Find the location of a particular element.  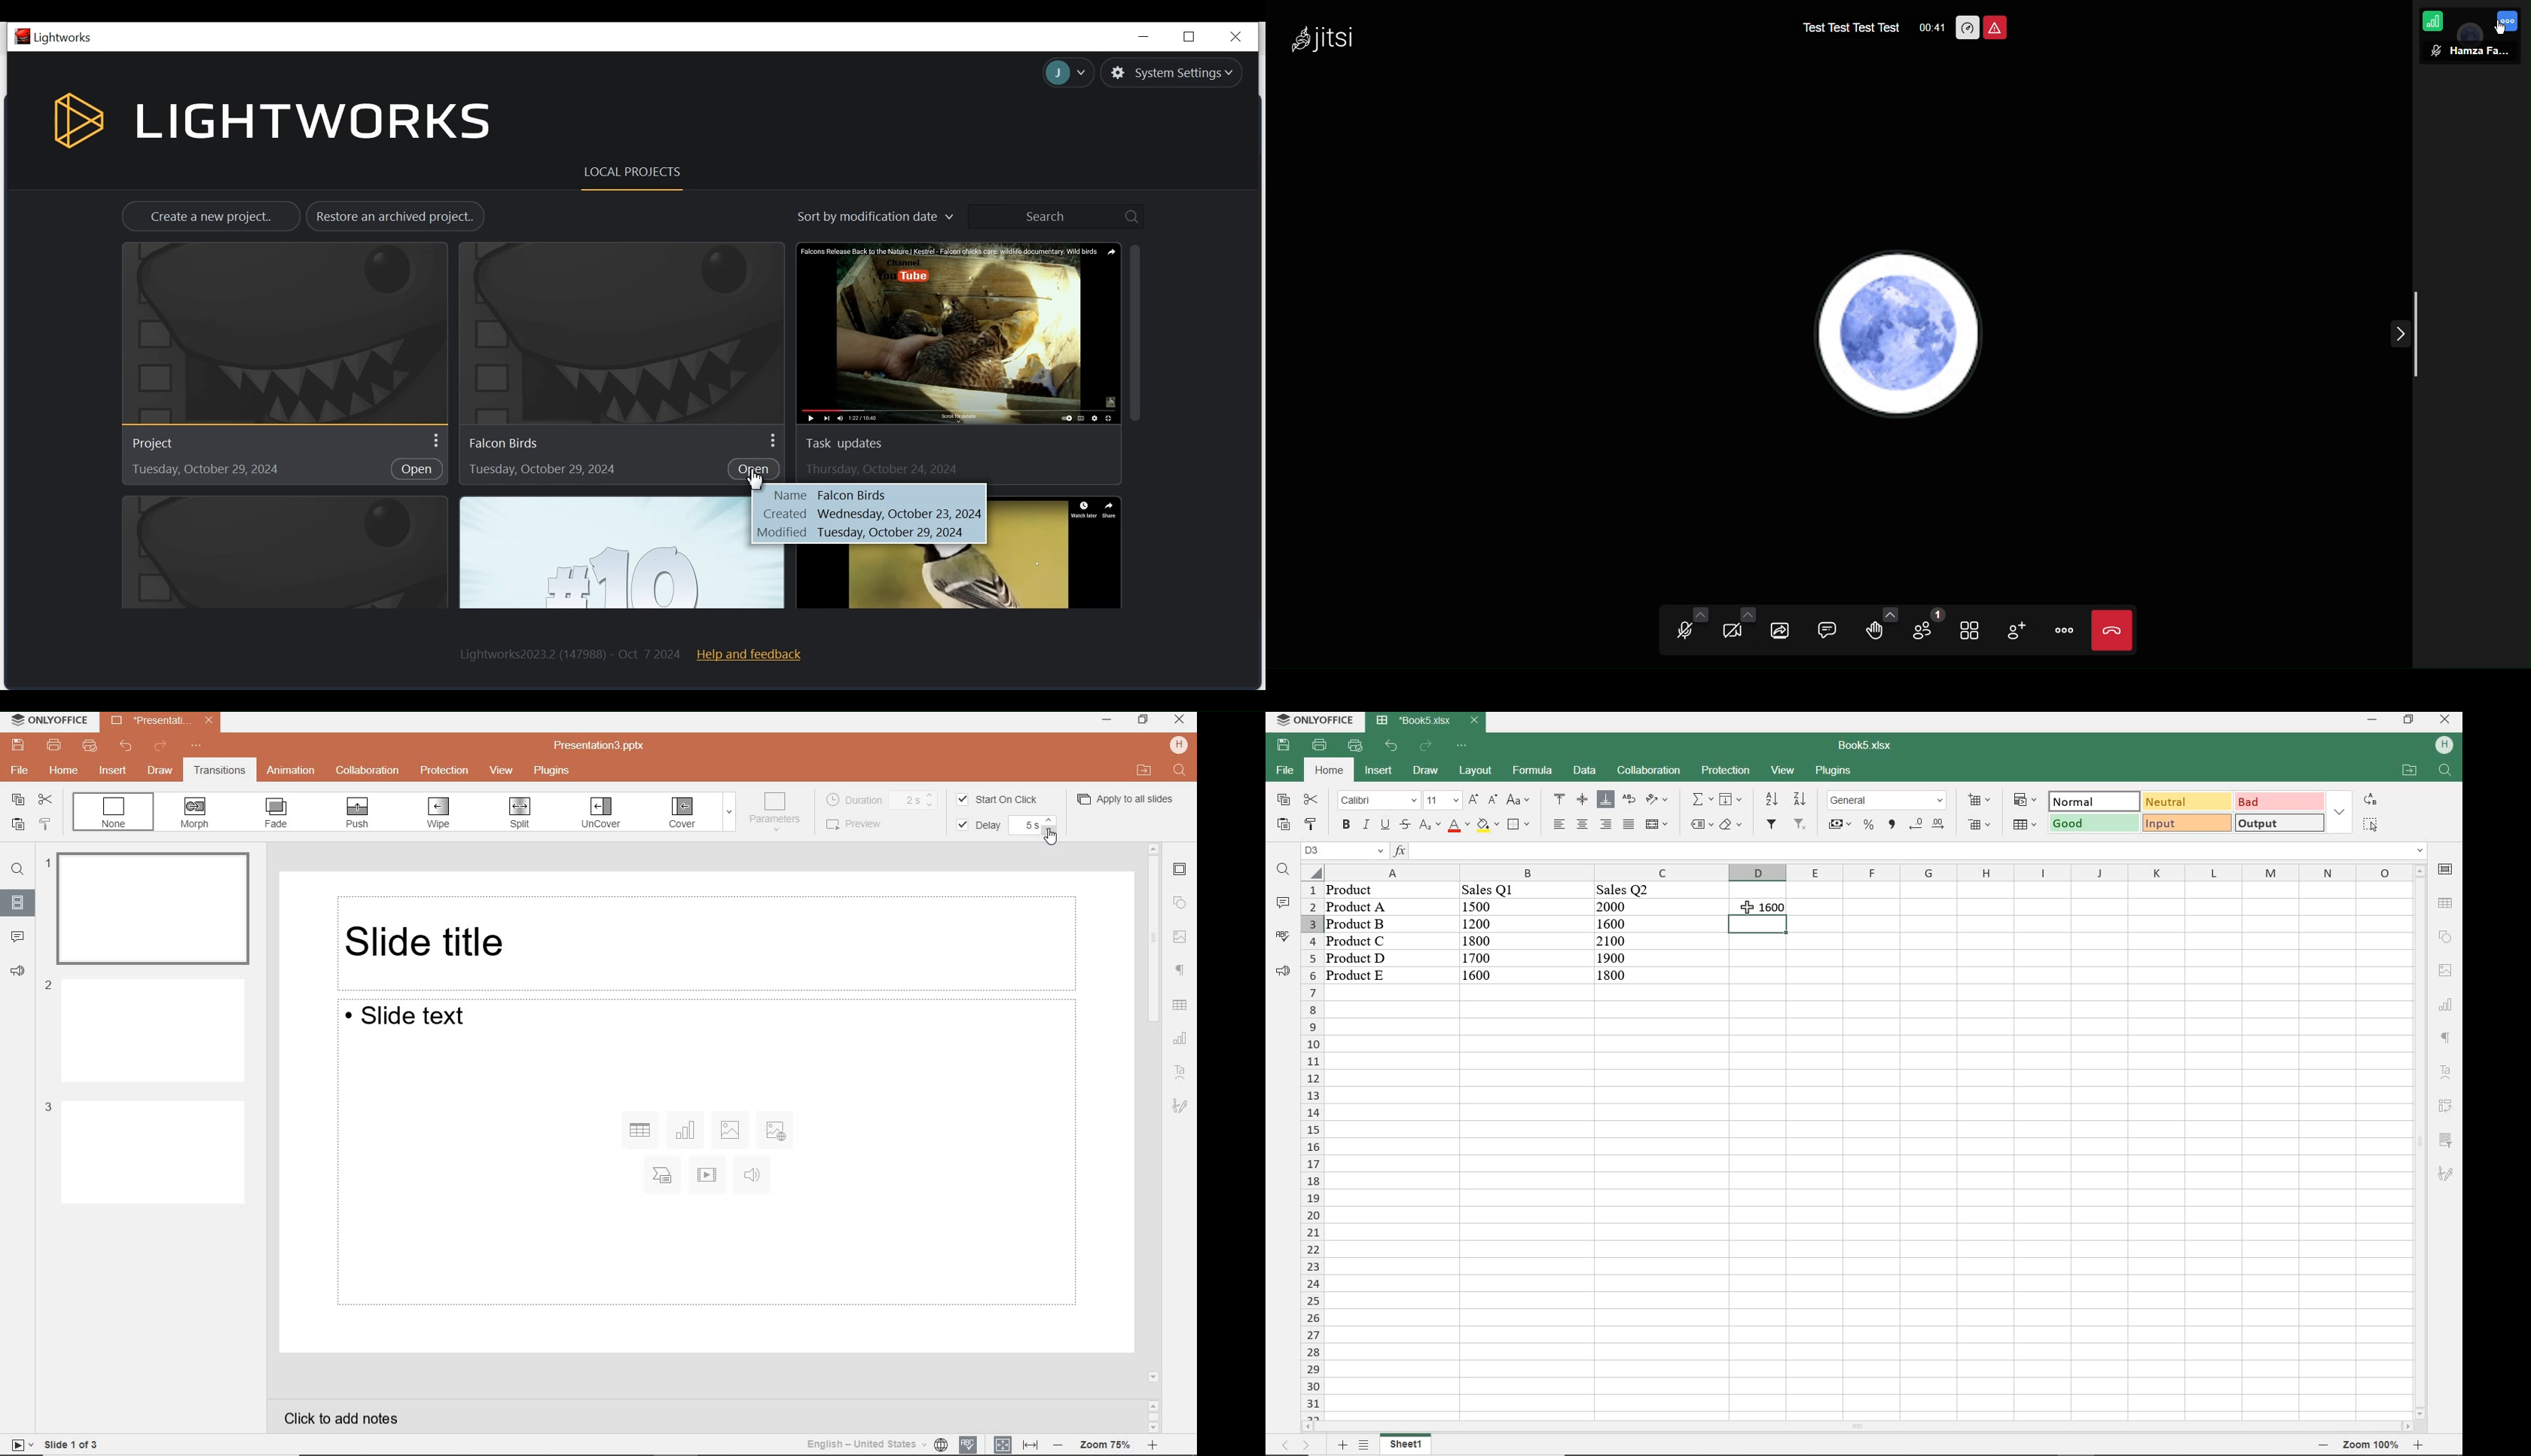

click to add notes is located at coordinates (347, 1418).